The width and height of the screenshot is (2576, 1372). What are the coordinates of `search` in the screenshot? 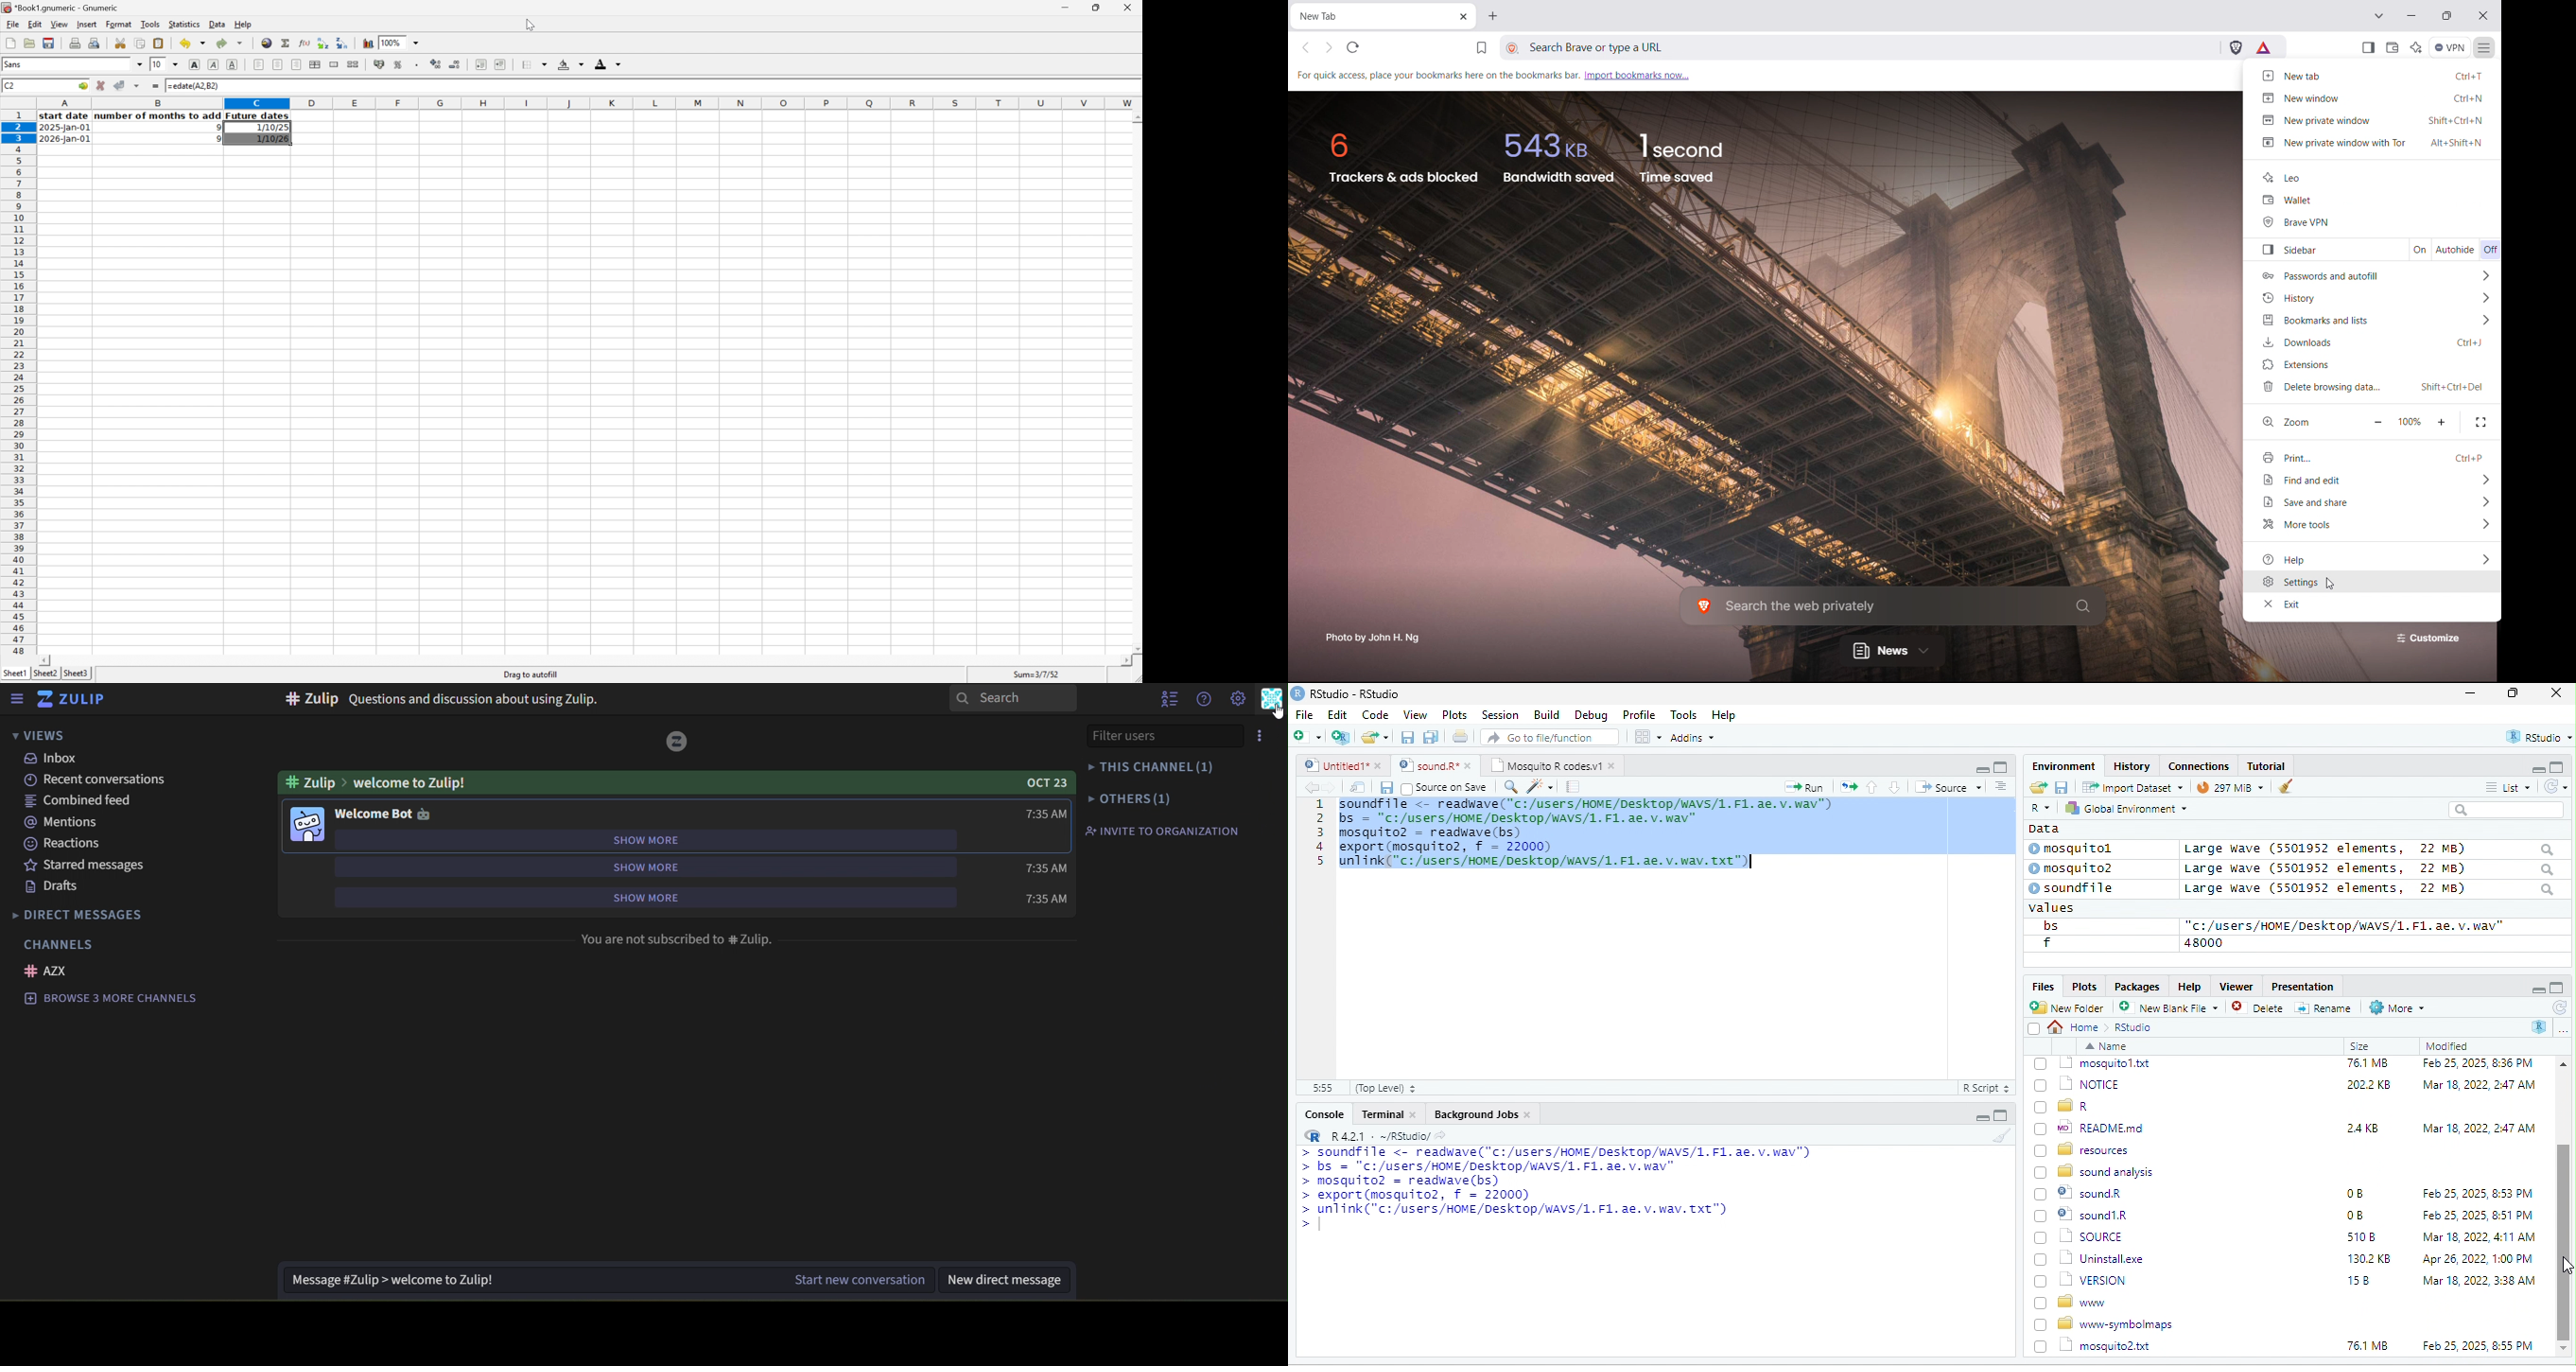 It's located at (1510, 785).